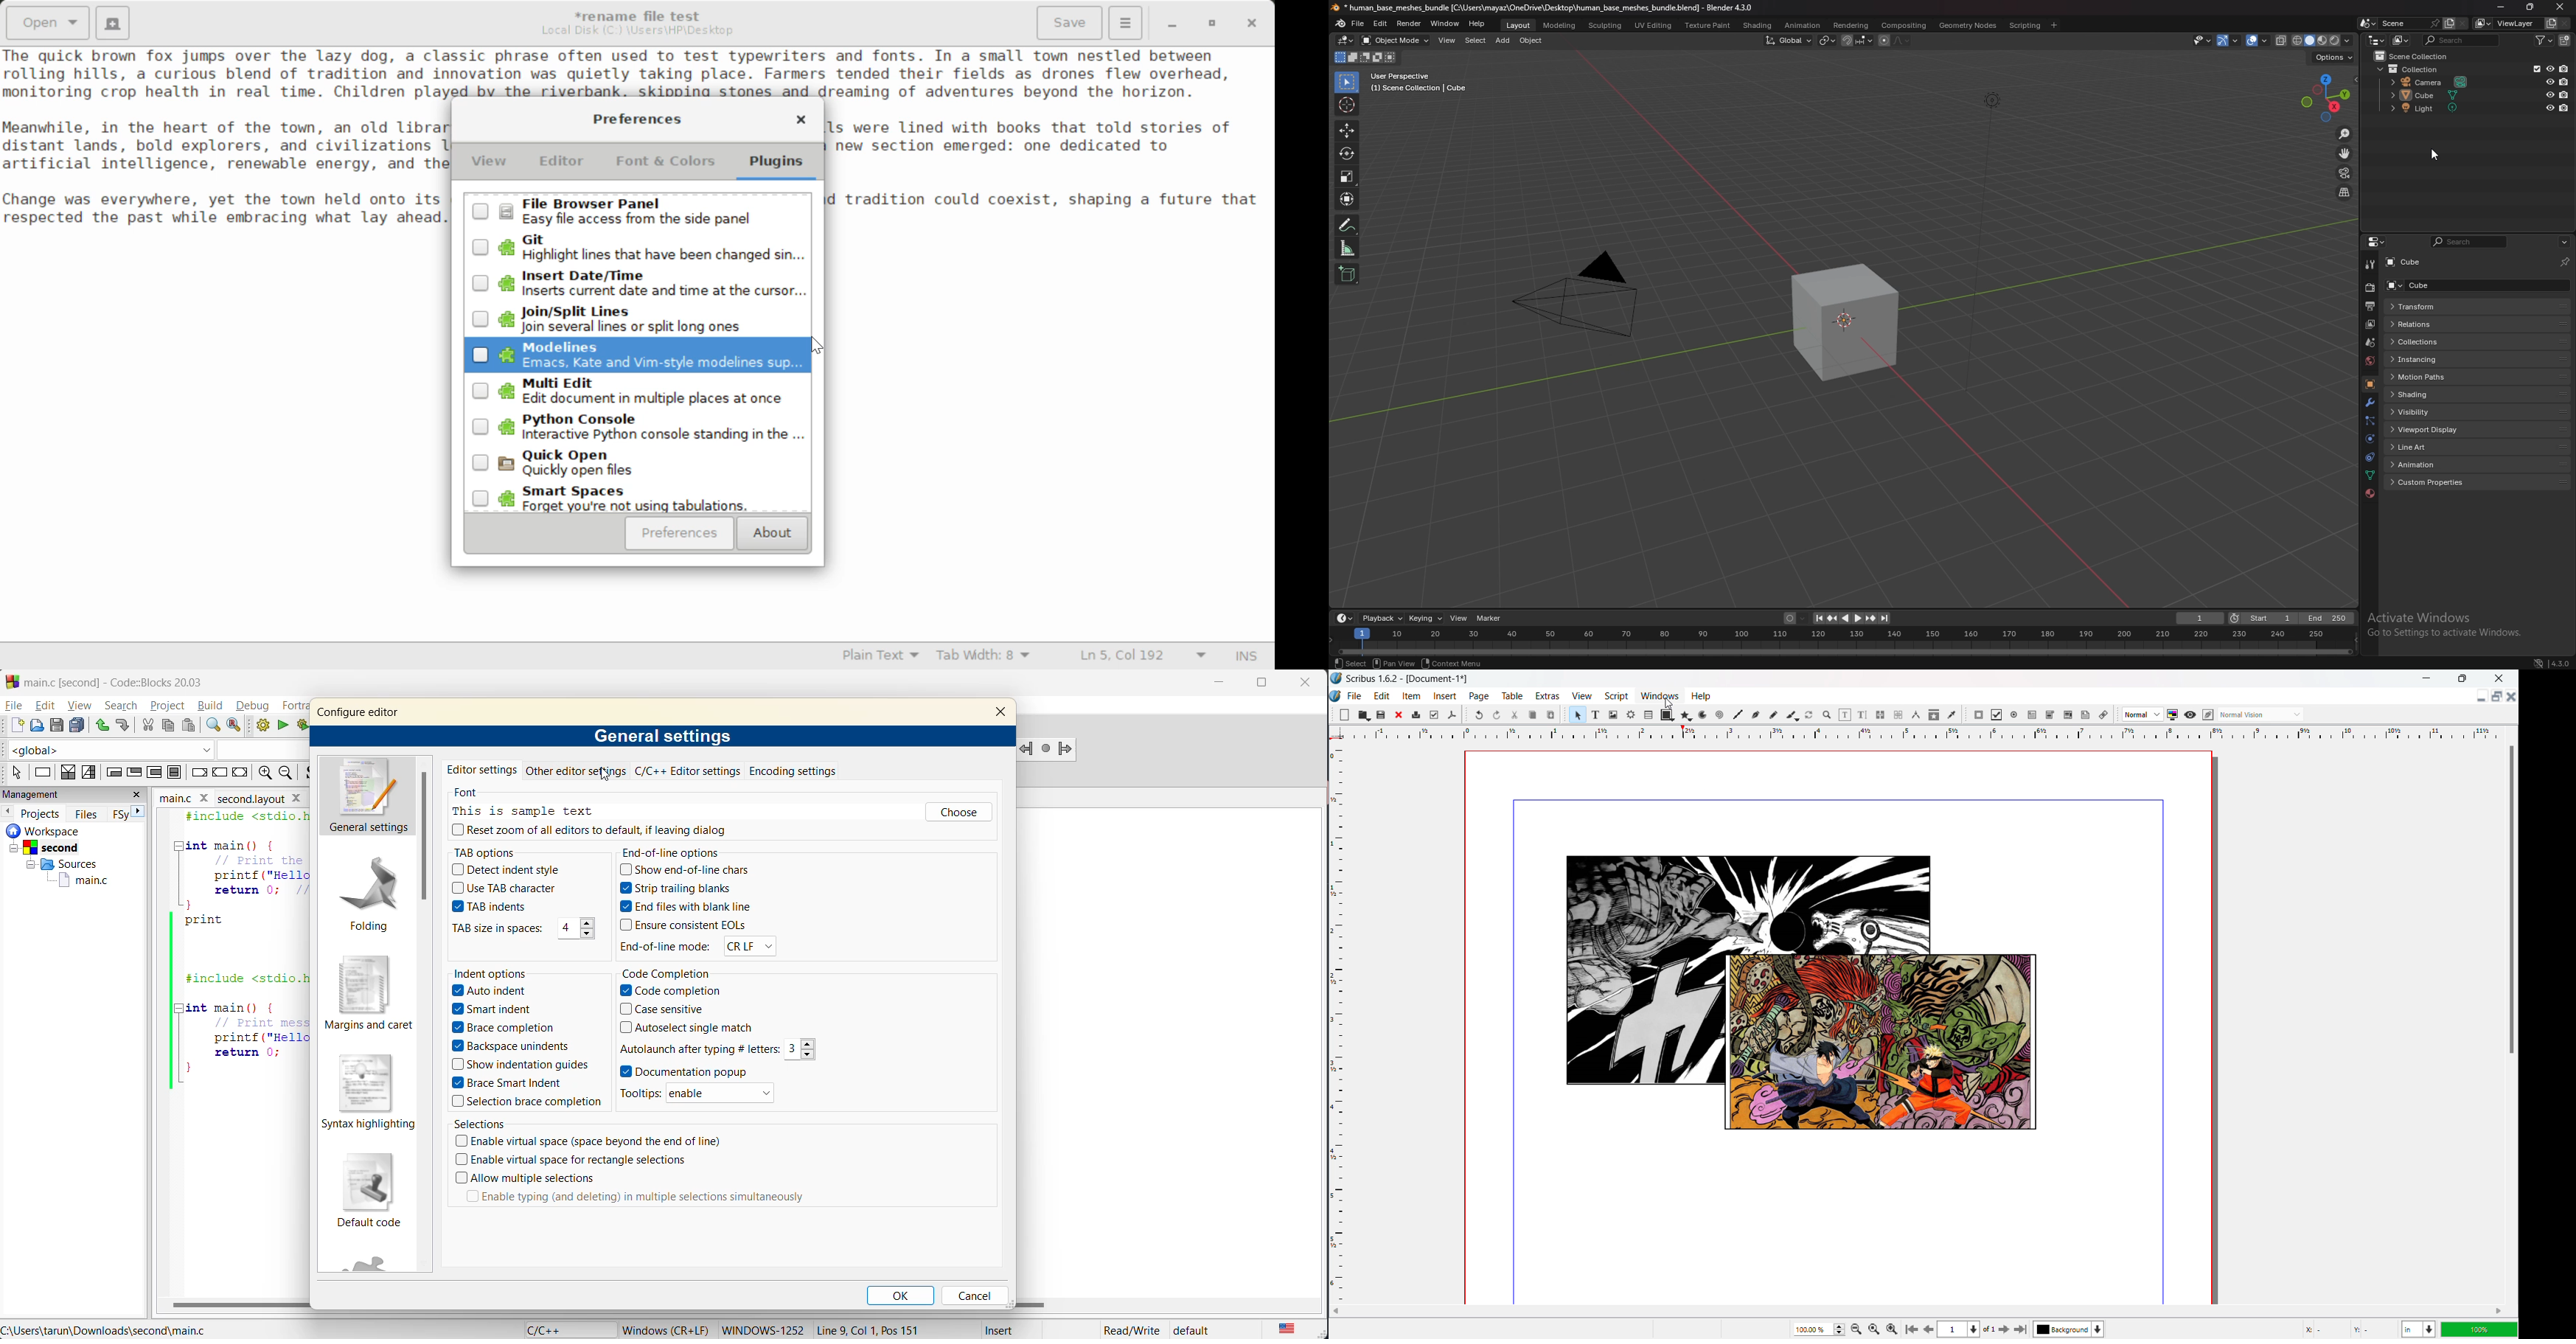  Describe the element at coordinates (577, 928) in the screenshot. I see `4 ` at that location.